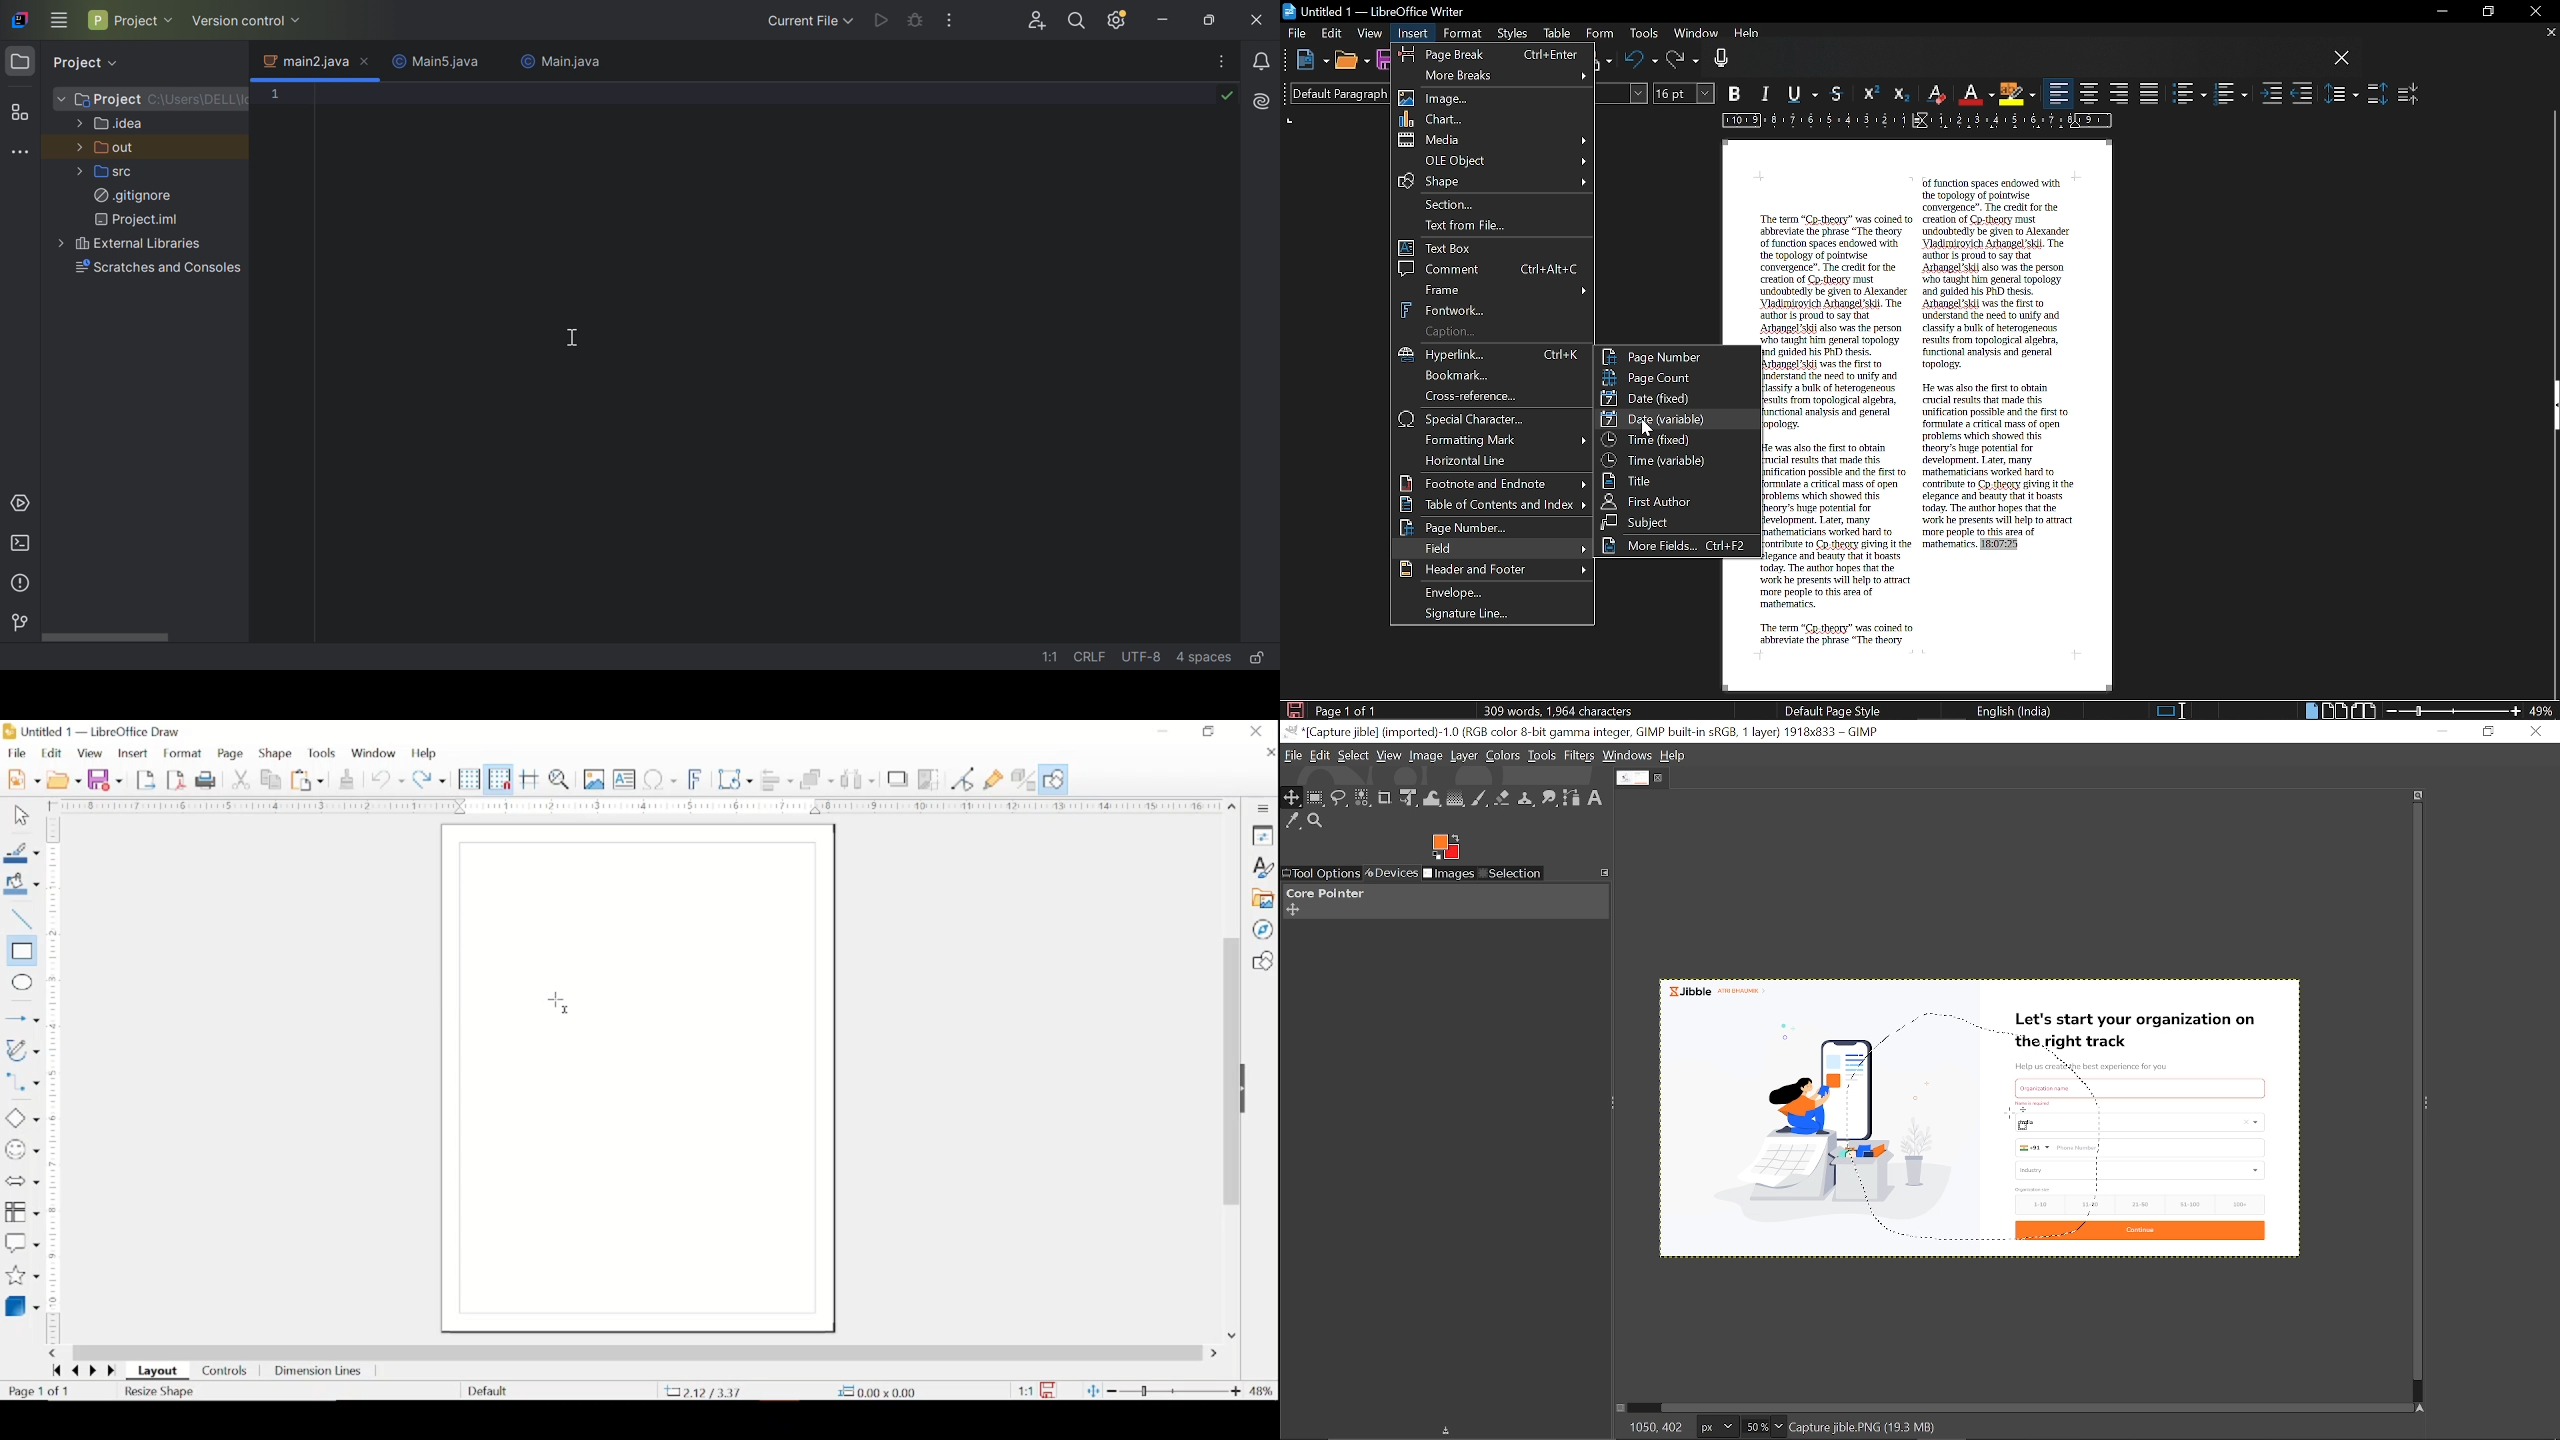 This screenshot has height=1456, width=2576. Describe the element at coordinates (1491, 570) in the screenshot. I see `Header and footer` at that location.